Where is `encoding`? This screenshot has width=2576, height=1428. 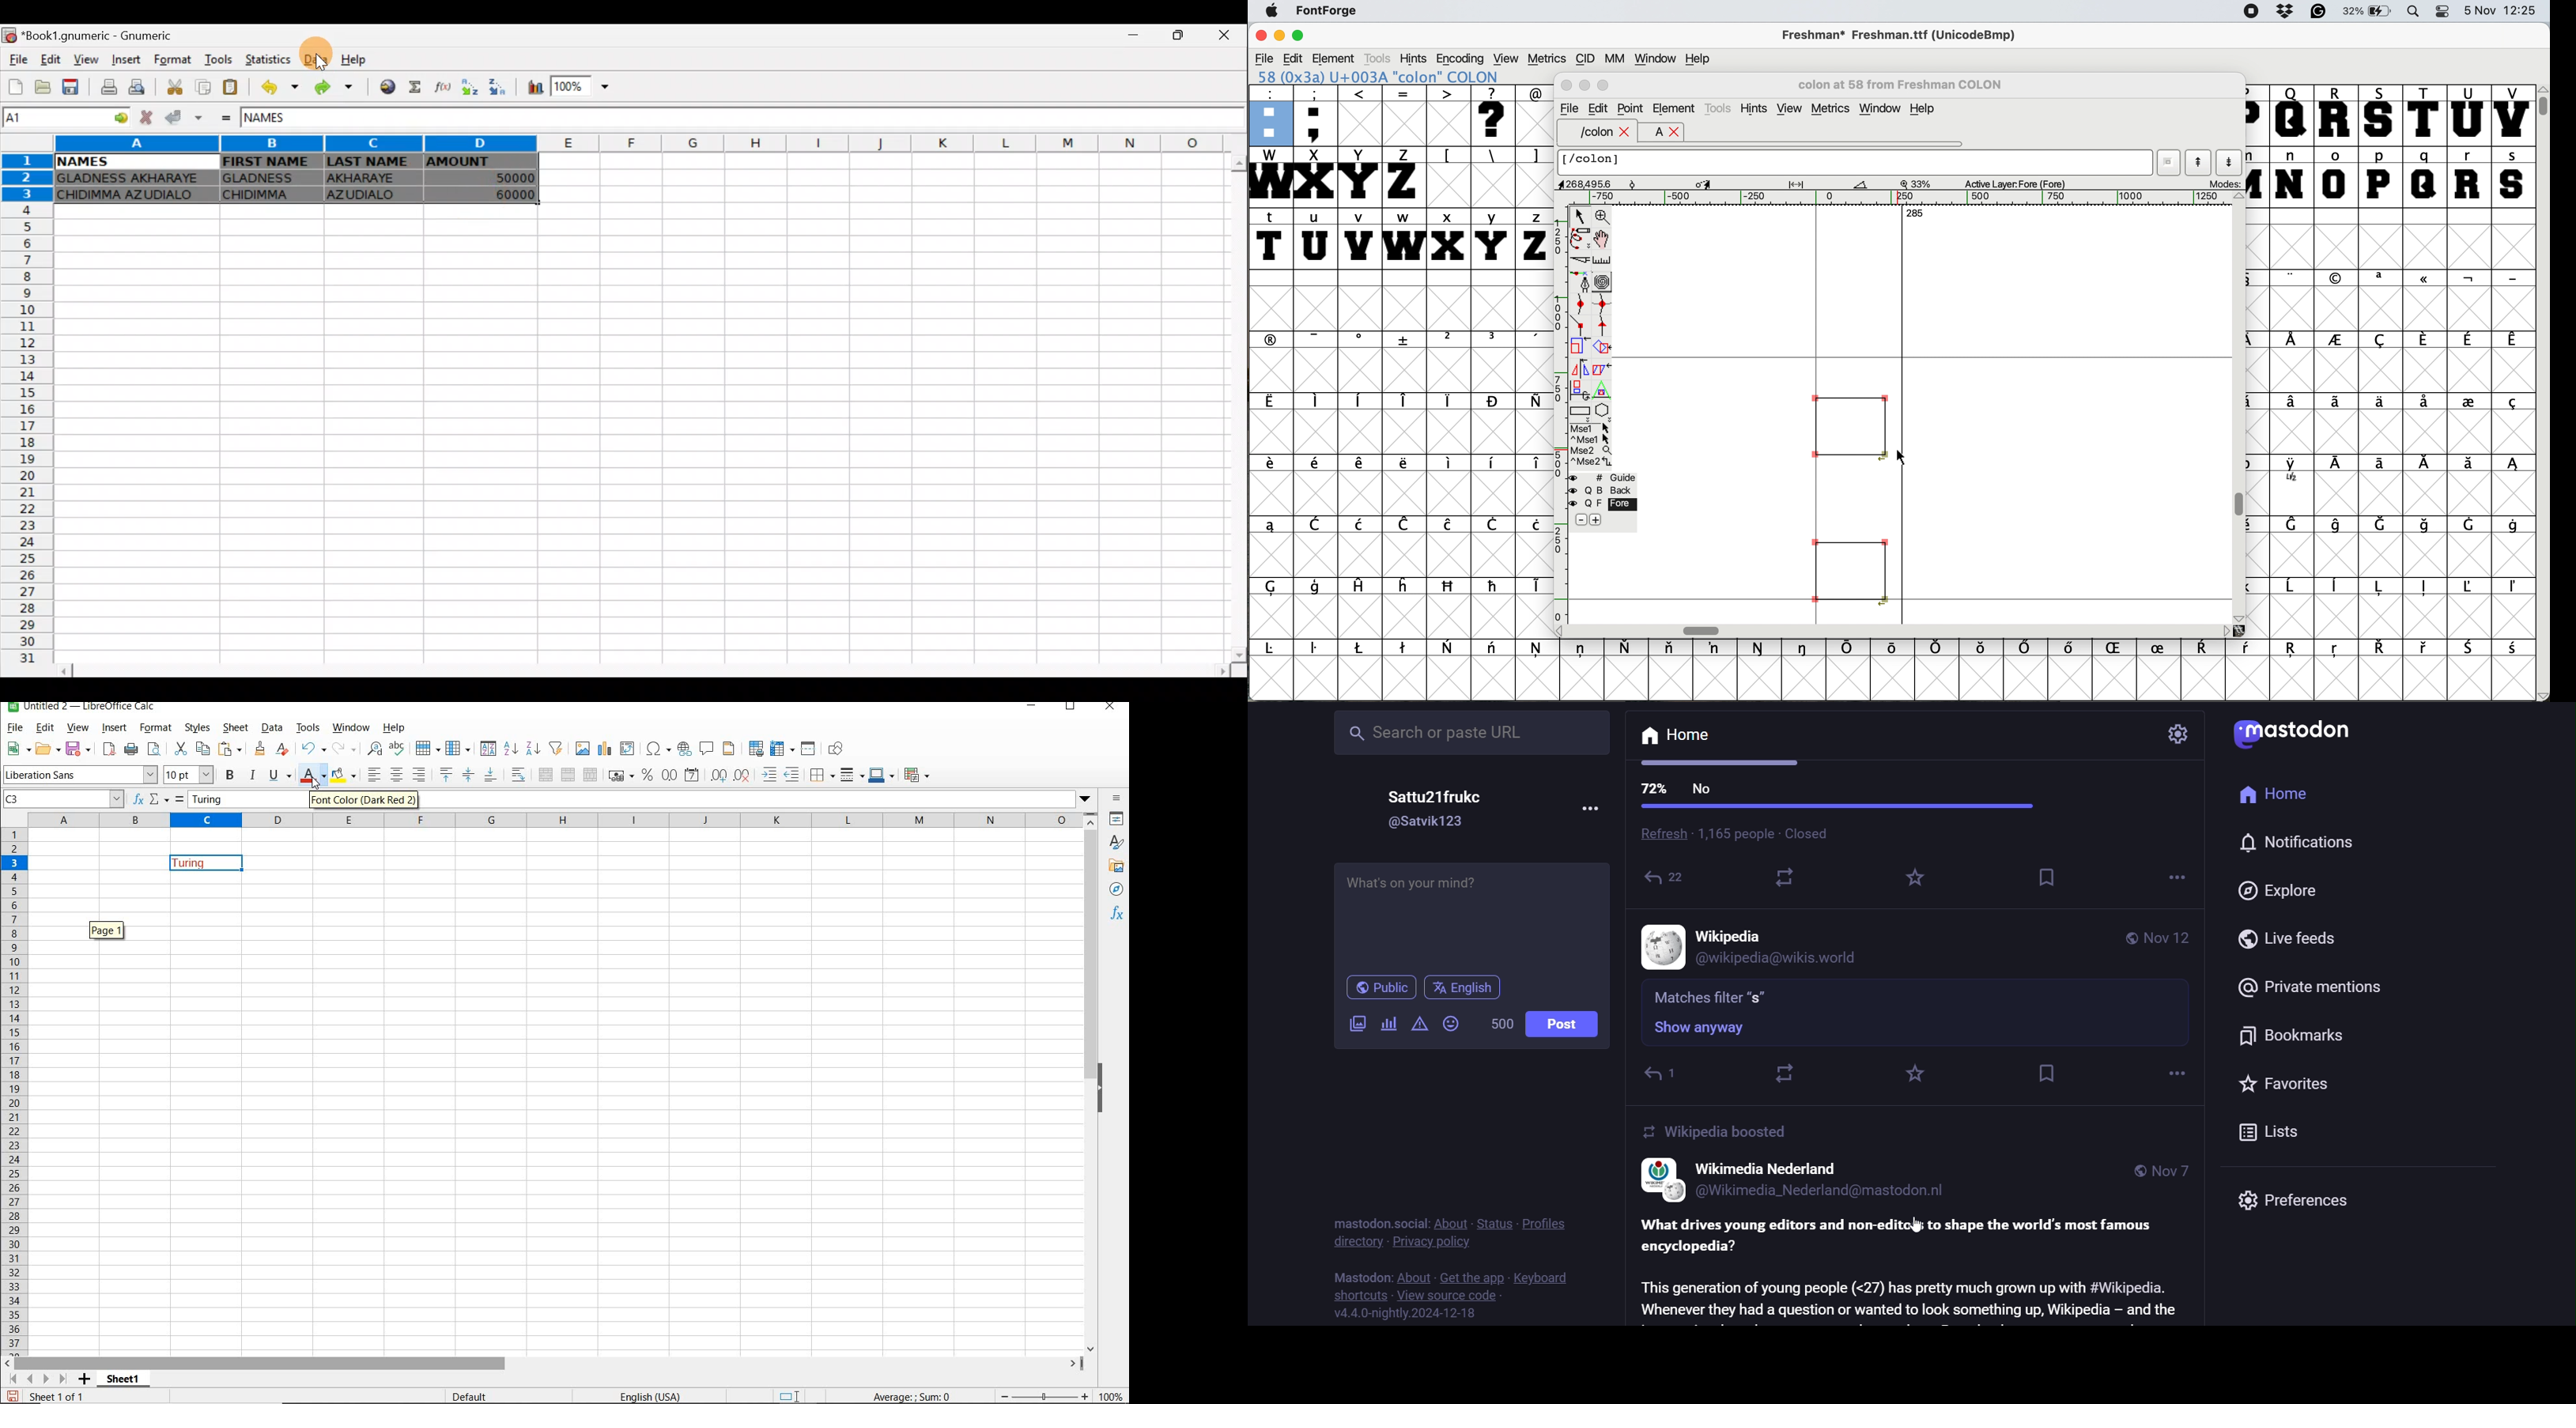
encoding is located at coordinates (1461, 59).